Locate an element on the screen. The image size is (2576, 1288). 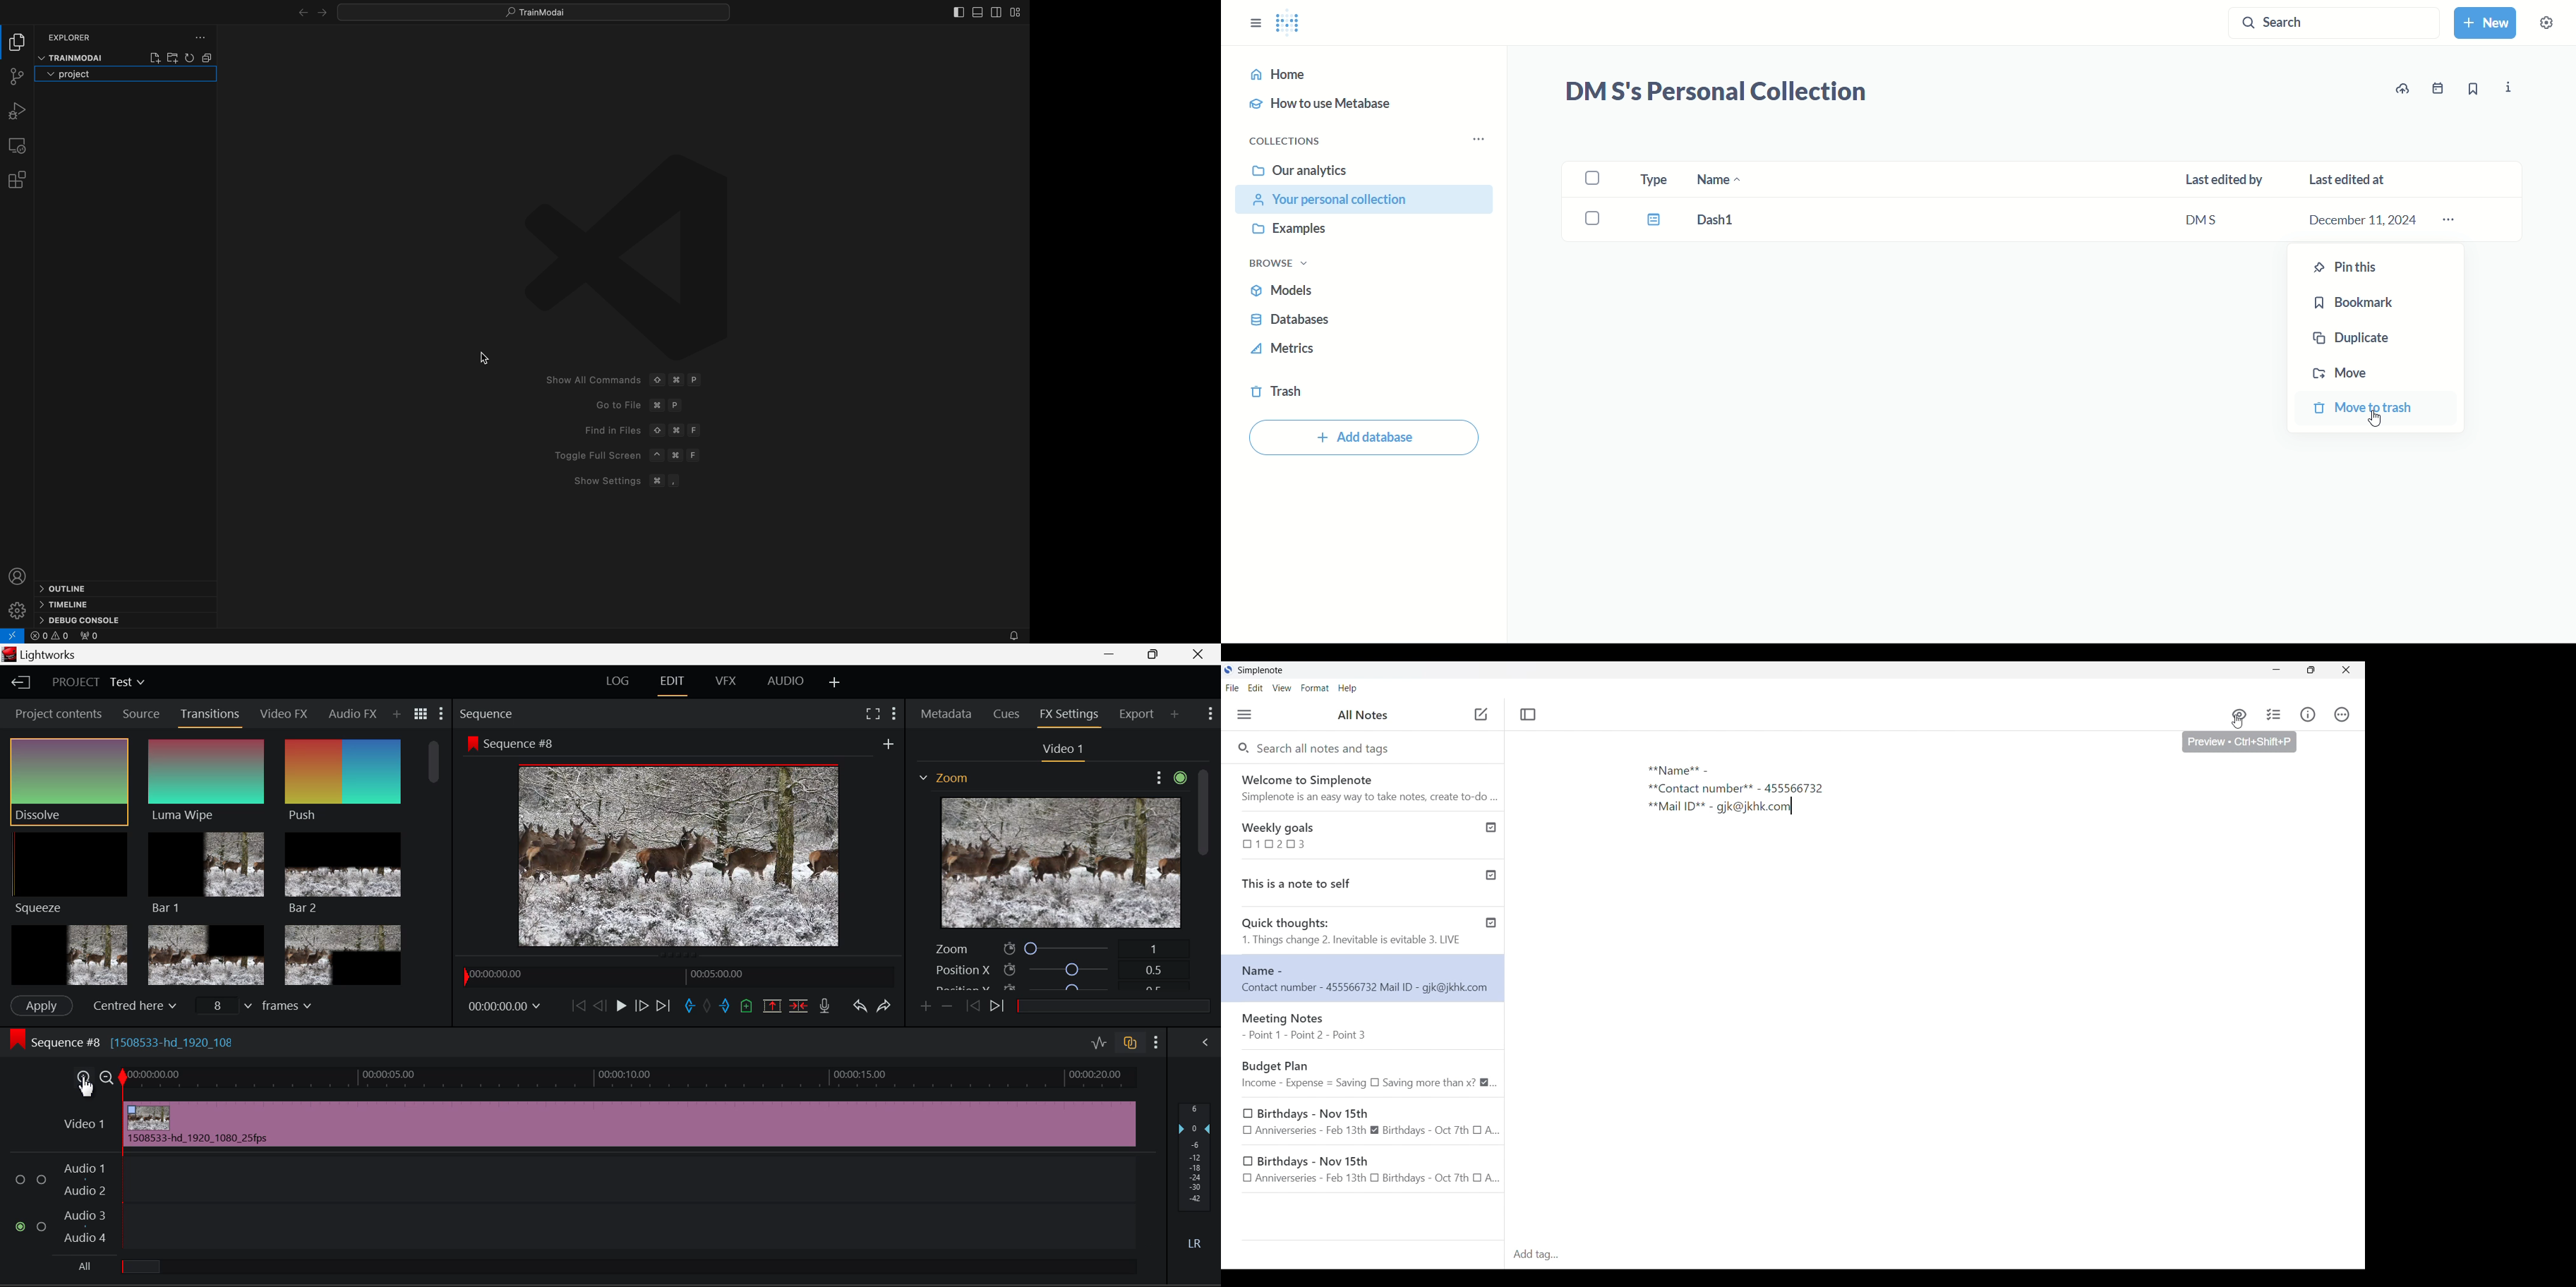
Go Forward is located at coordinates (644, 1008).